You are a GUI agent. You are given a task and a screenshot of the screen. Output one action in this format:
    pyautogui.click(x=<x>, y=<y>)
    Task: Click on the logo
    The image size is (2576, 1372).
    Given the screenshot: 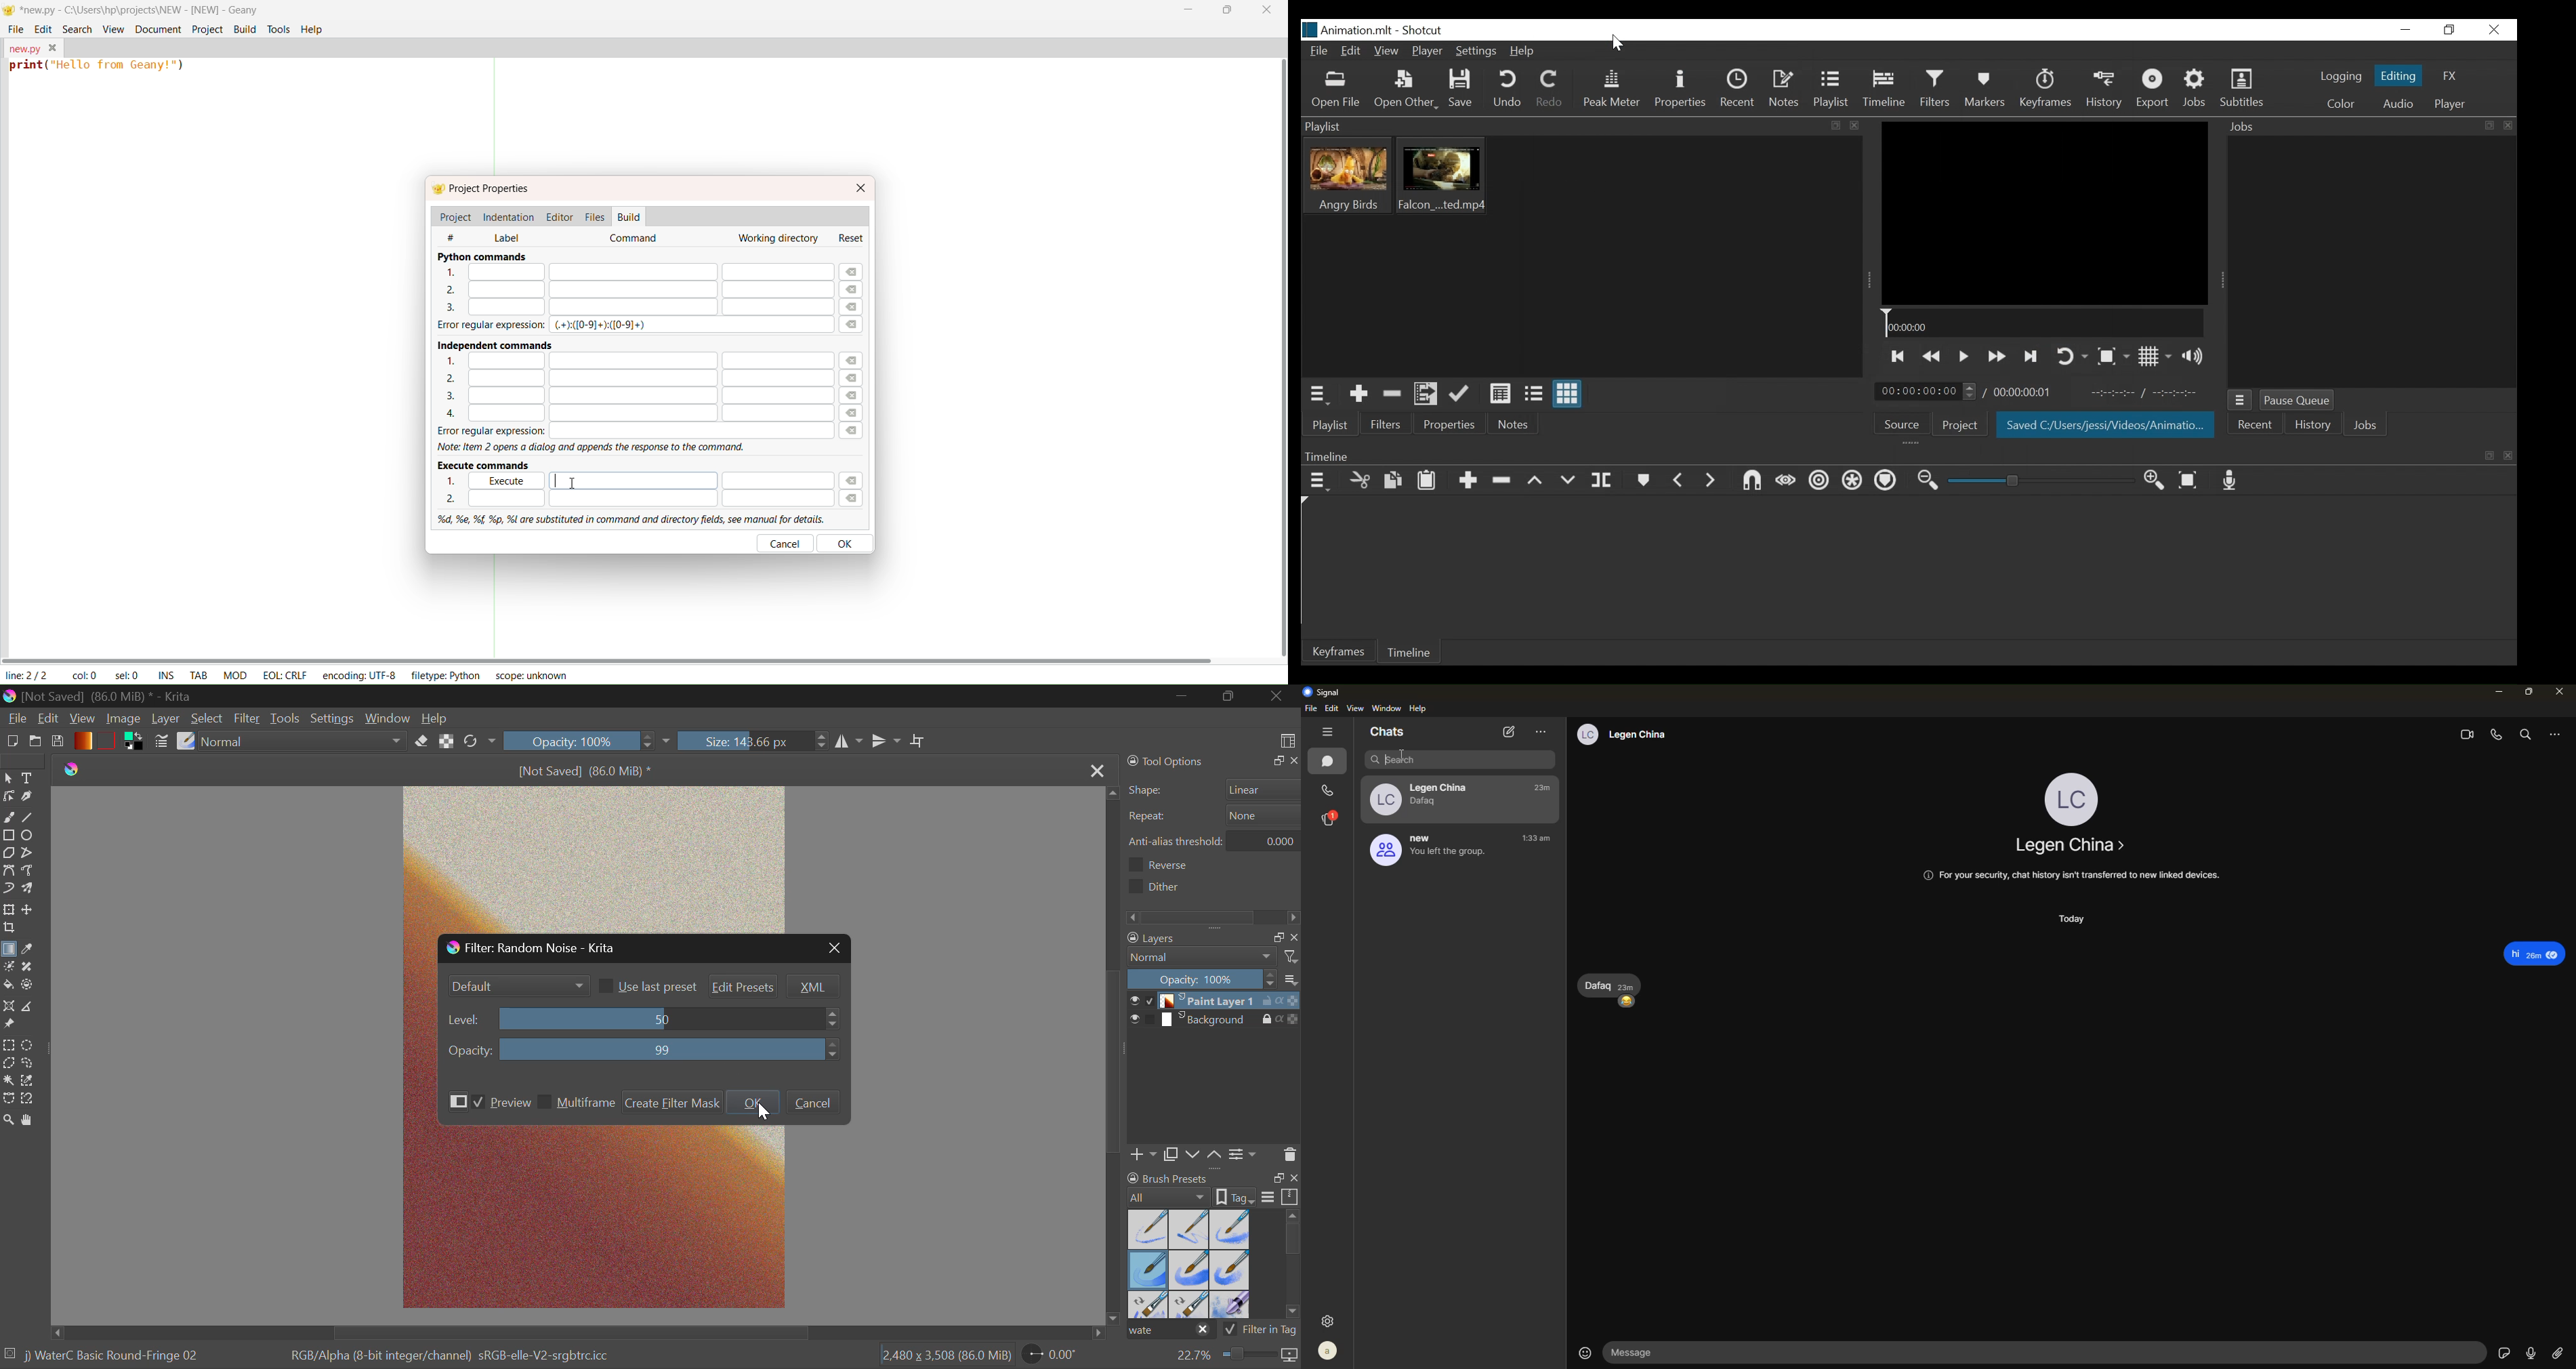 What is the action you would take?
    pyautogui.click(x=72, y=770)
    